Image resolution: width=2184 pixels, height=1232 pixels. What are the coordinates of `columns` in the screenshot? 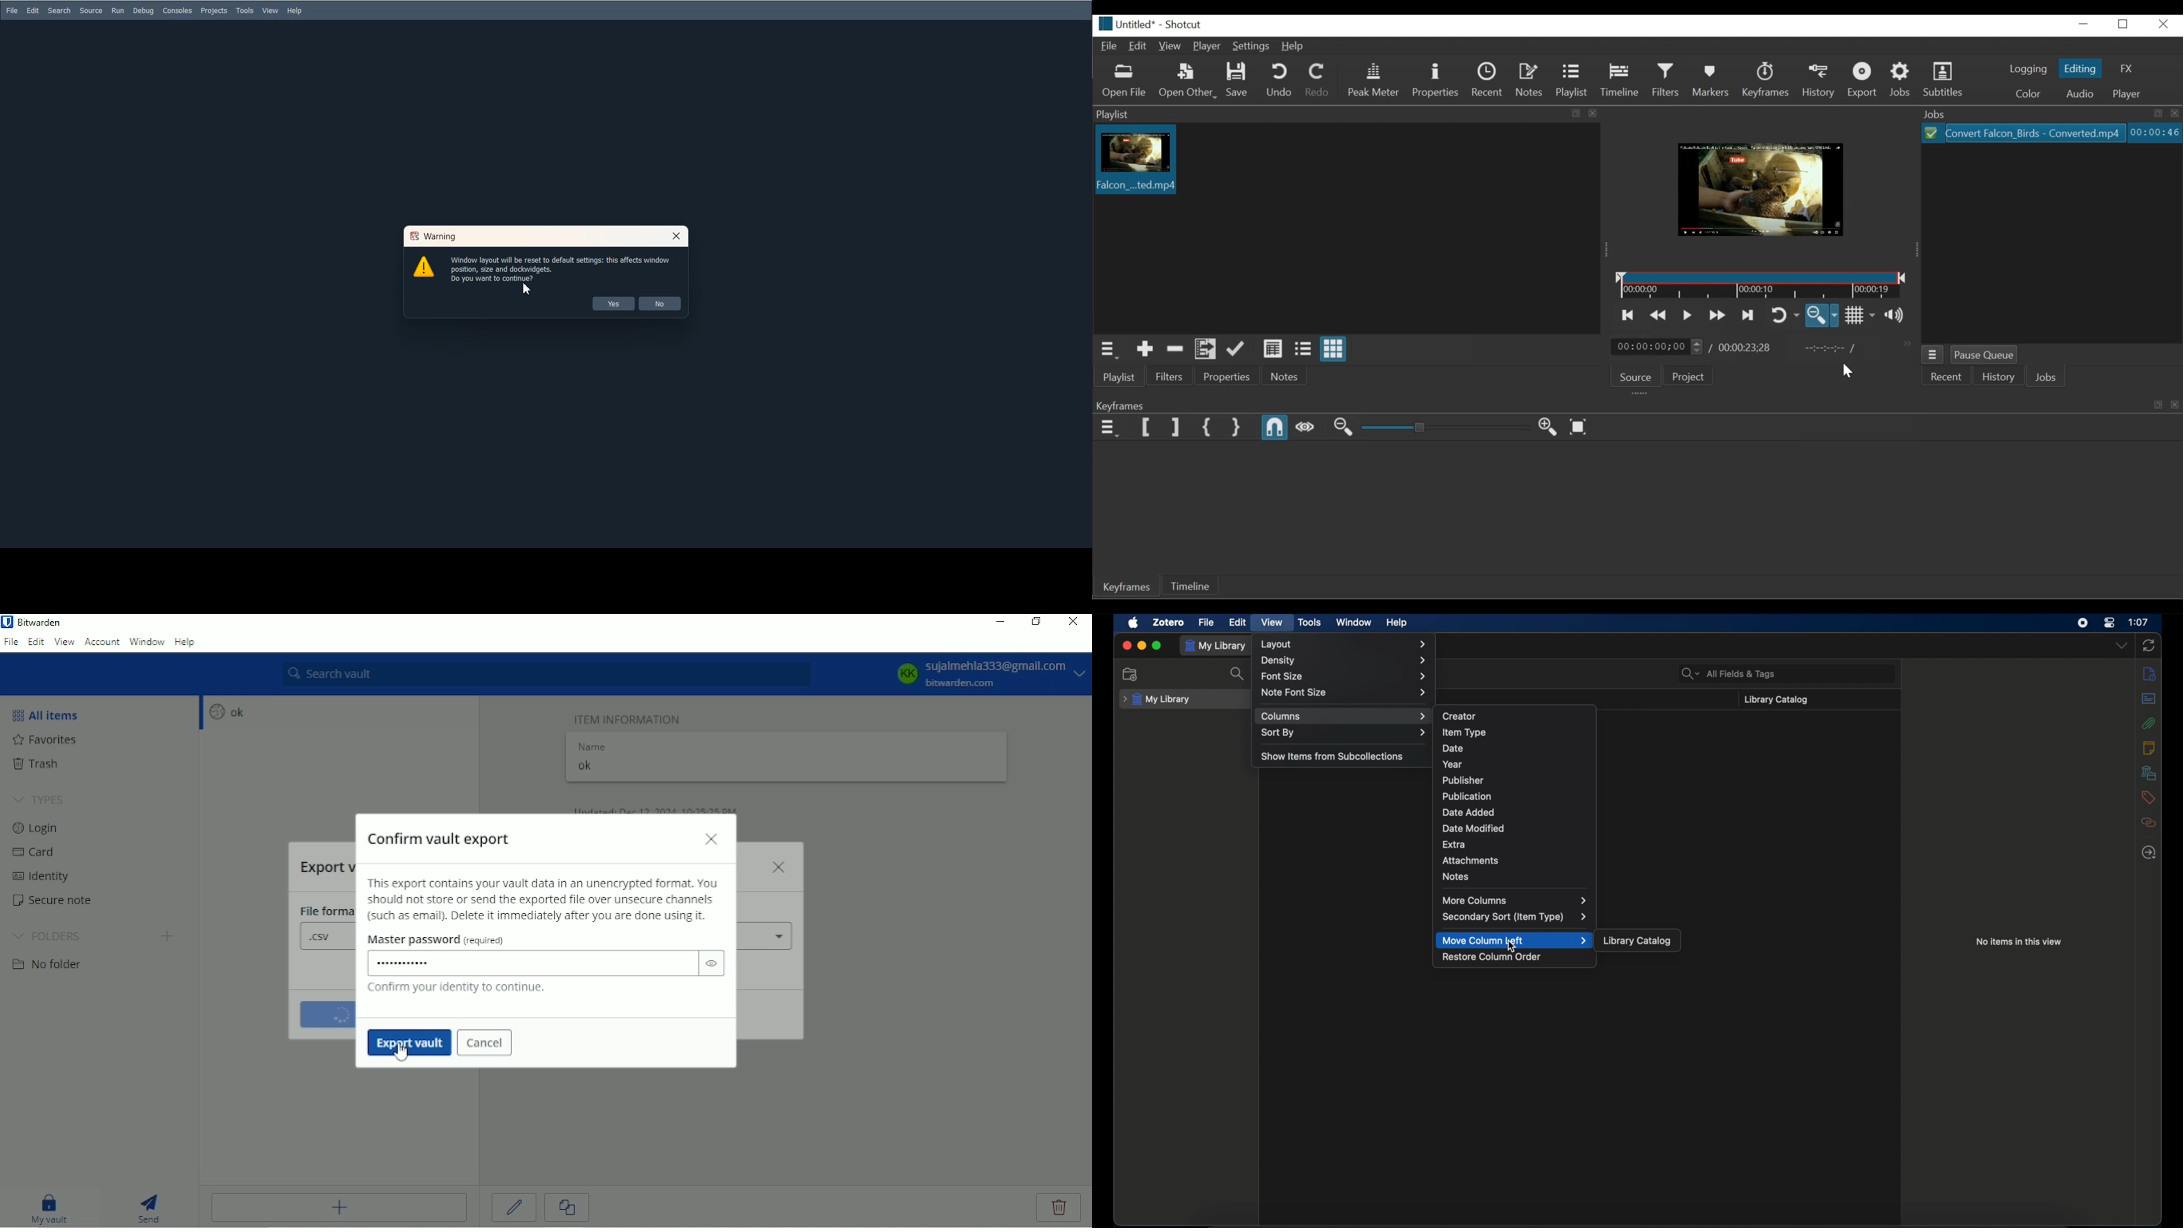 It's located at (1344, 717).